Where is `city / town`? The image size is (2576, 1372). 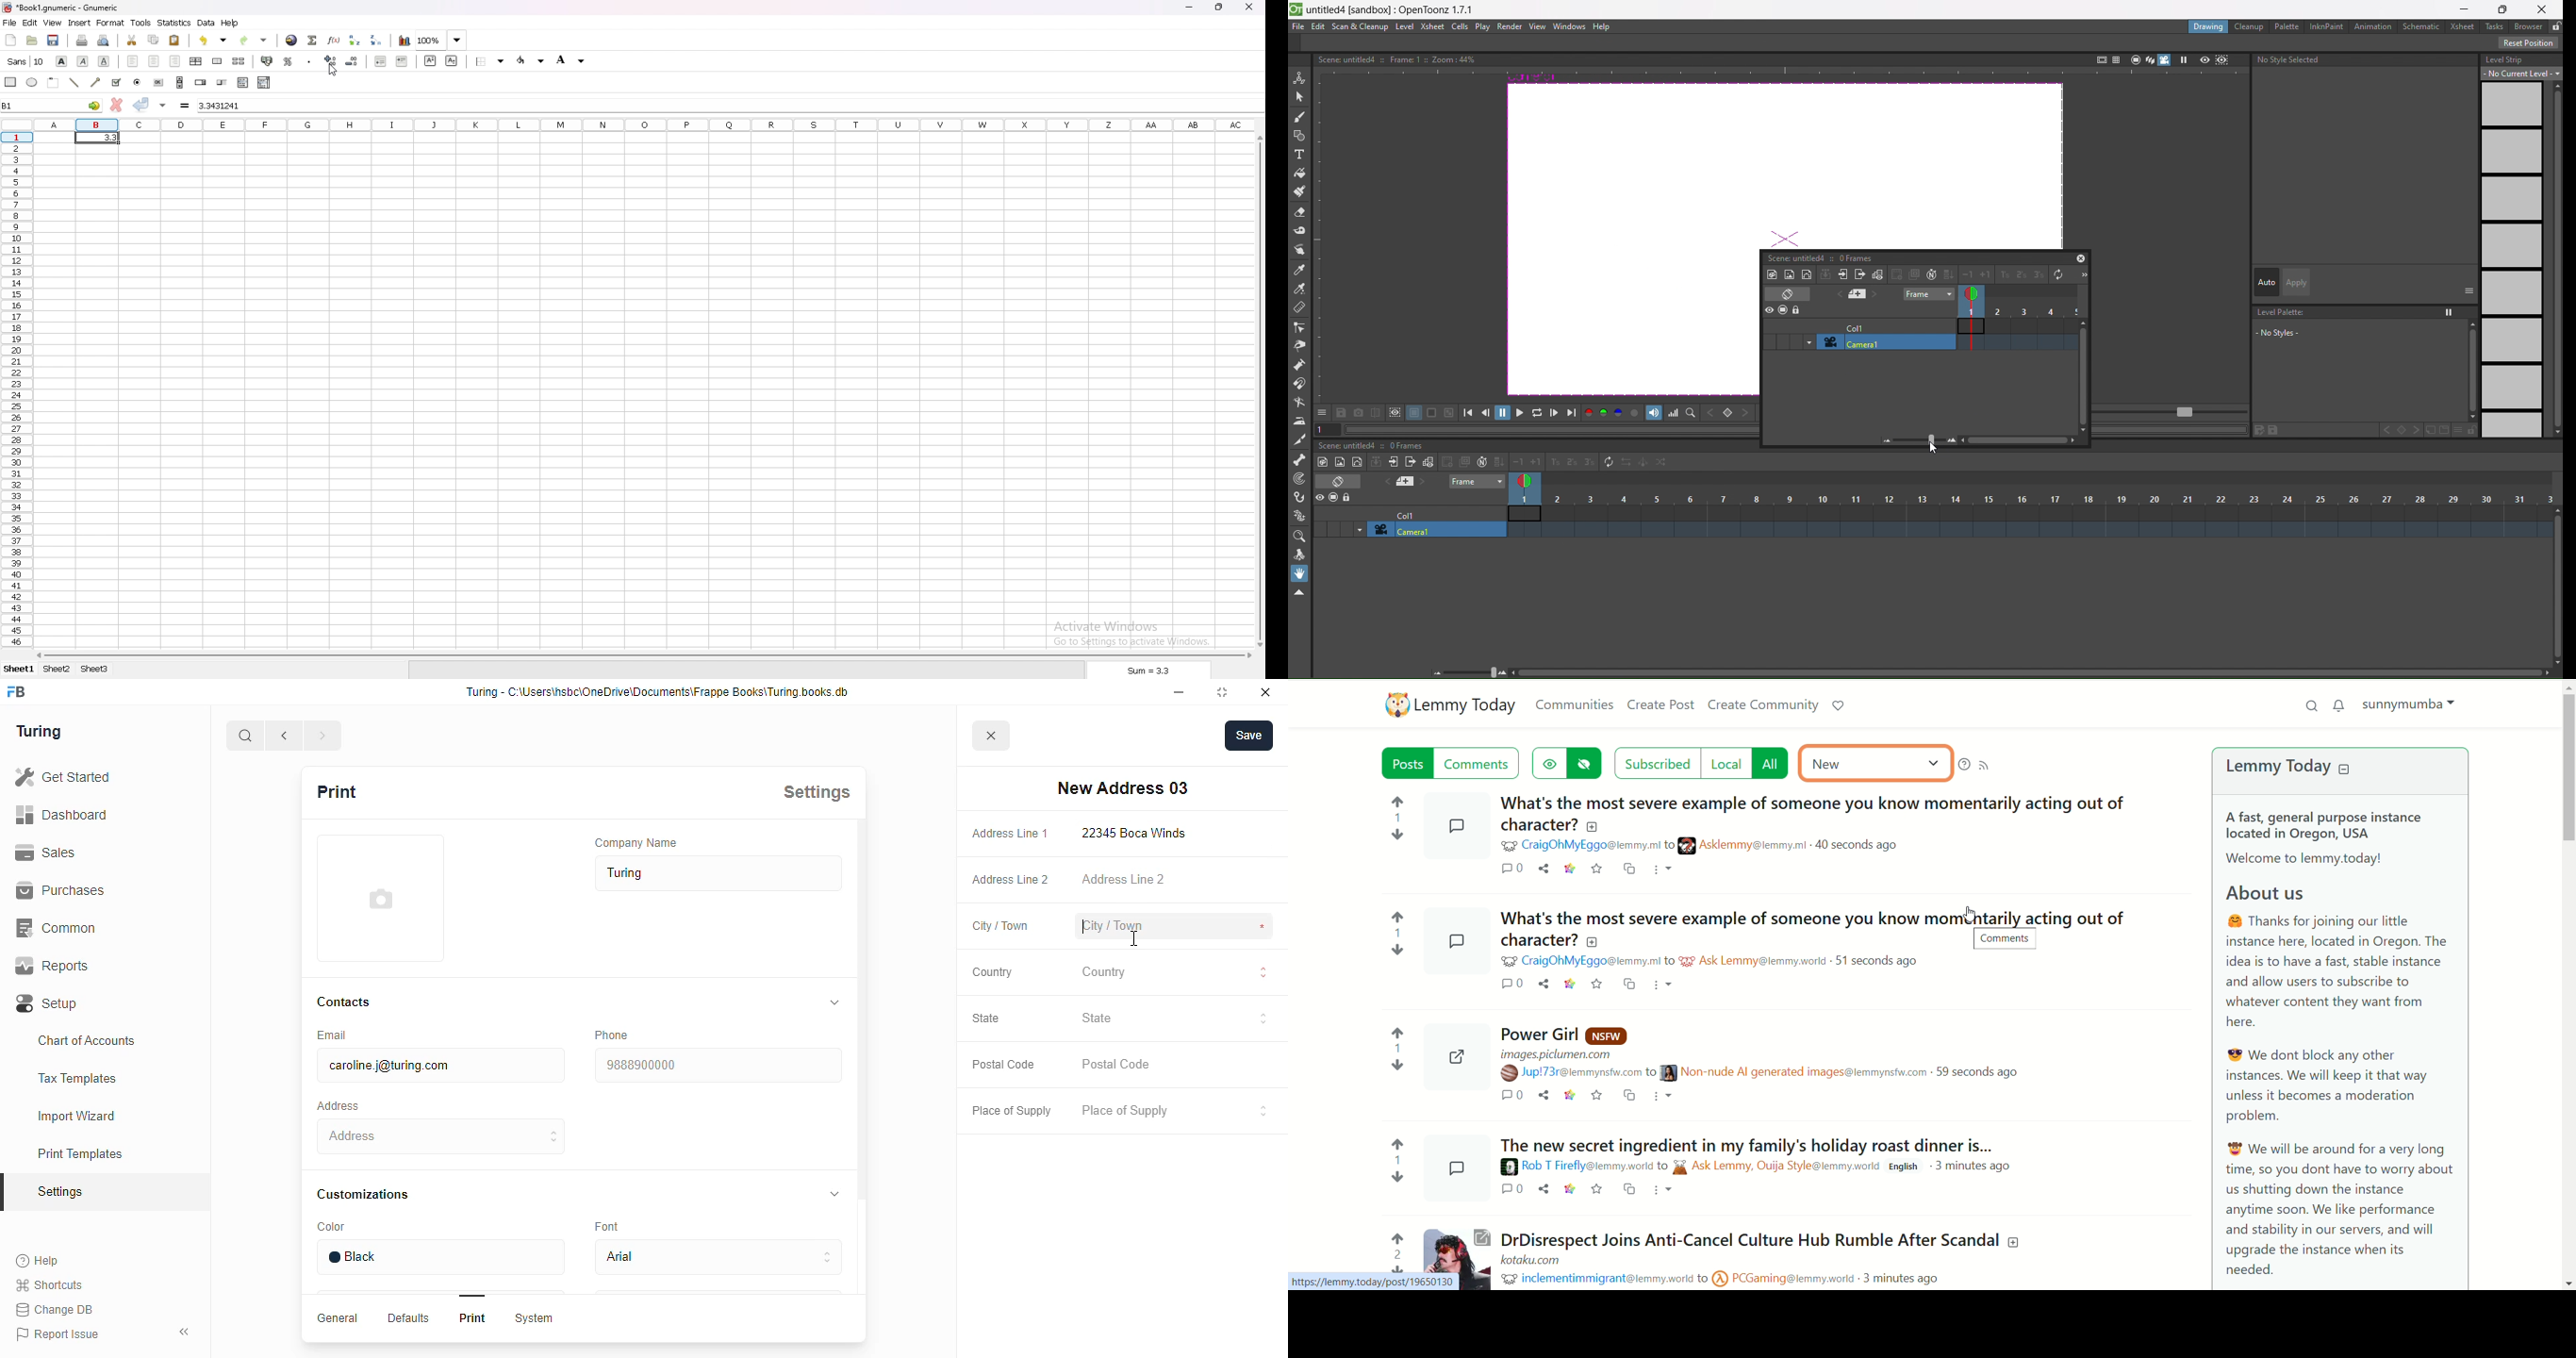
city / town is located at coordinates (1001, 927).